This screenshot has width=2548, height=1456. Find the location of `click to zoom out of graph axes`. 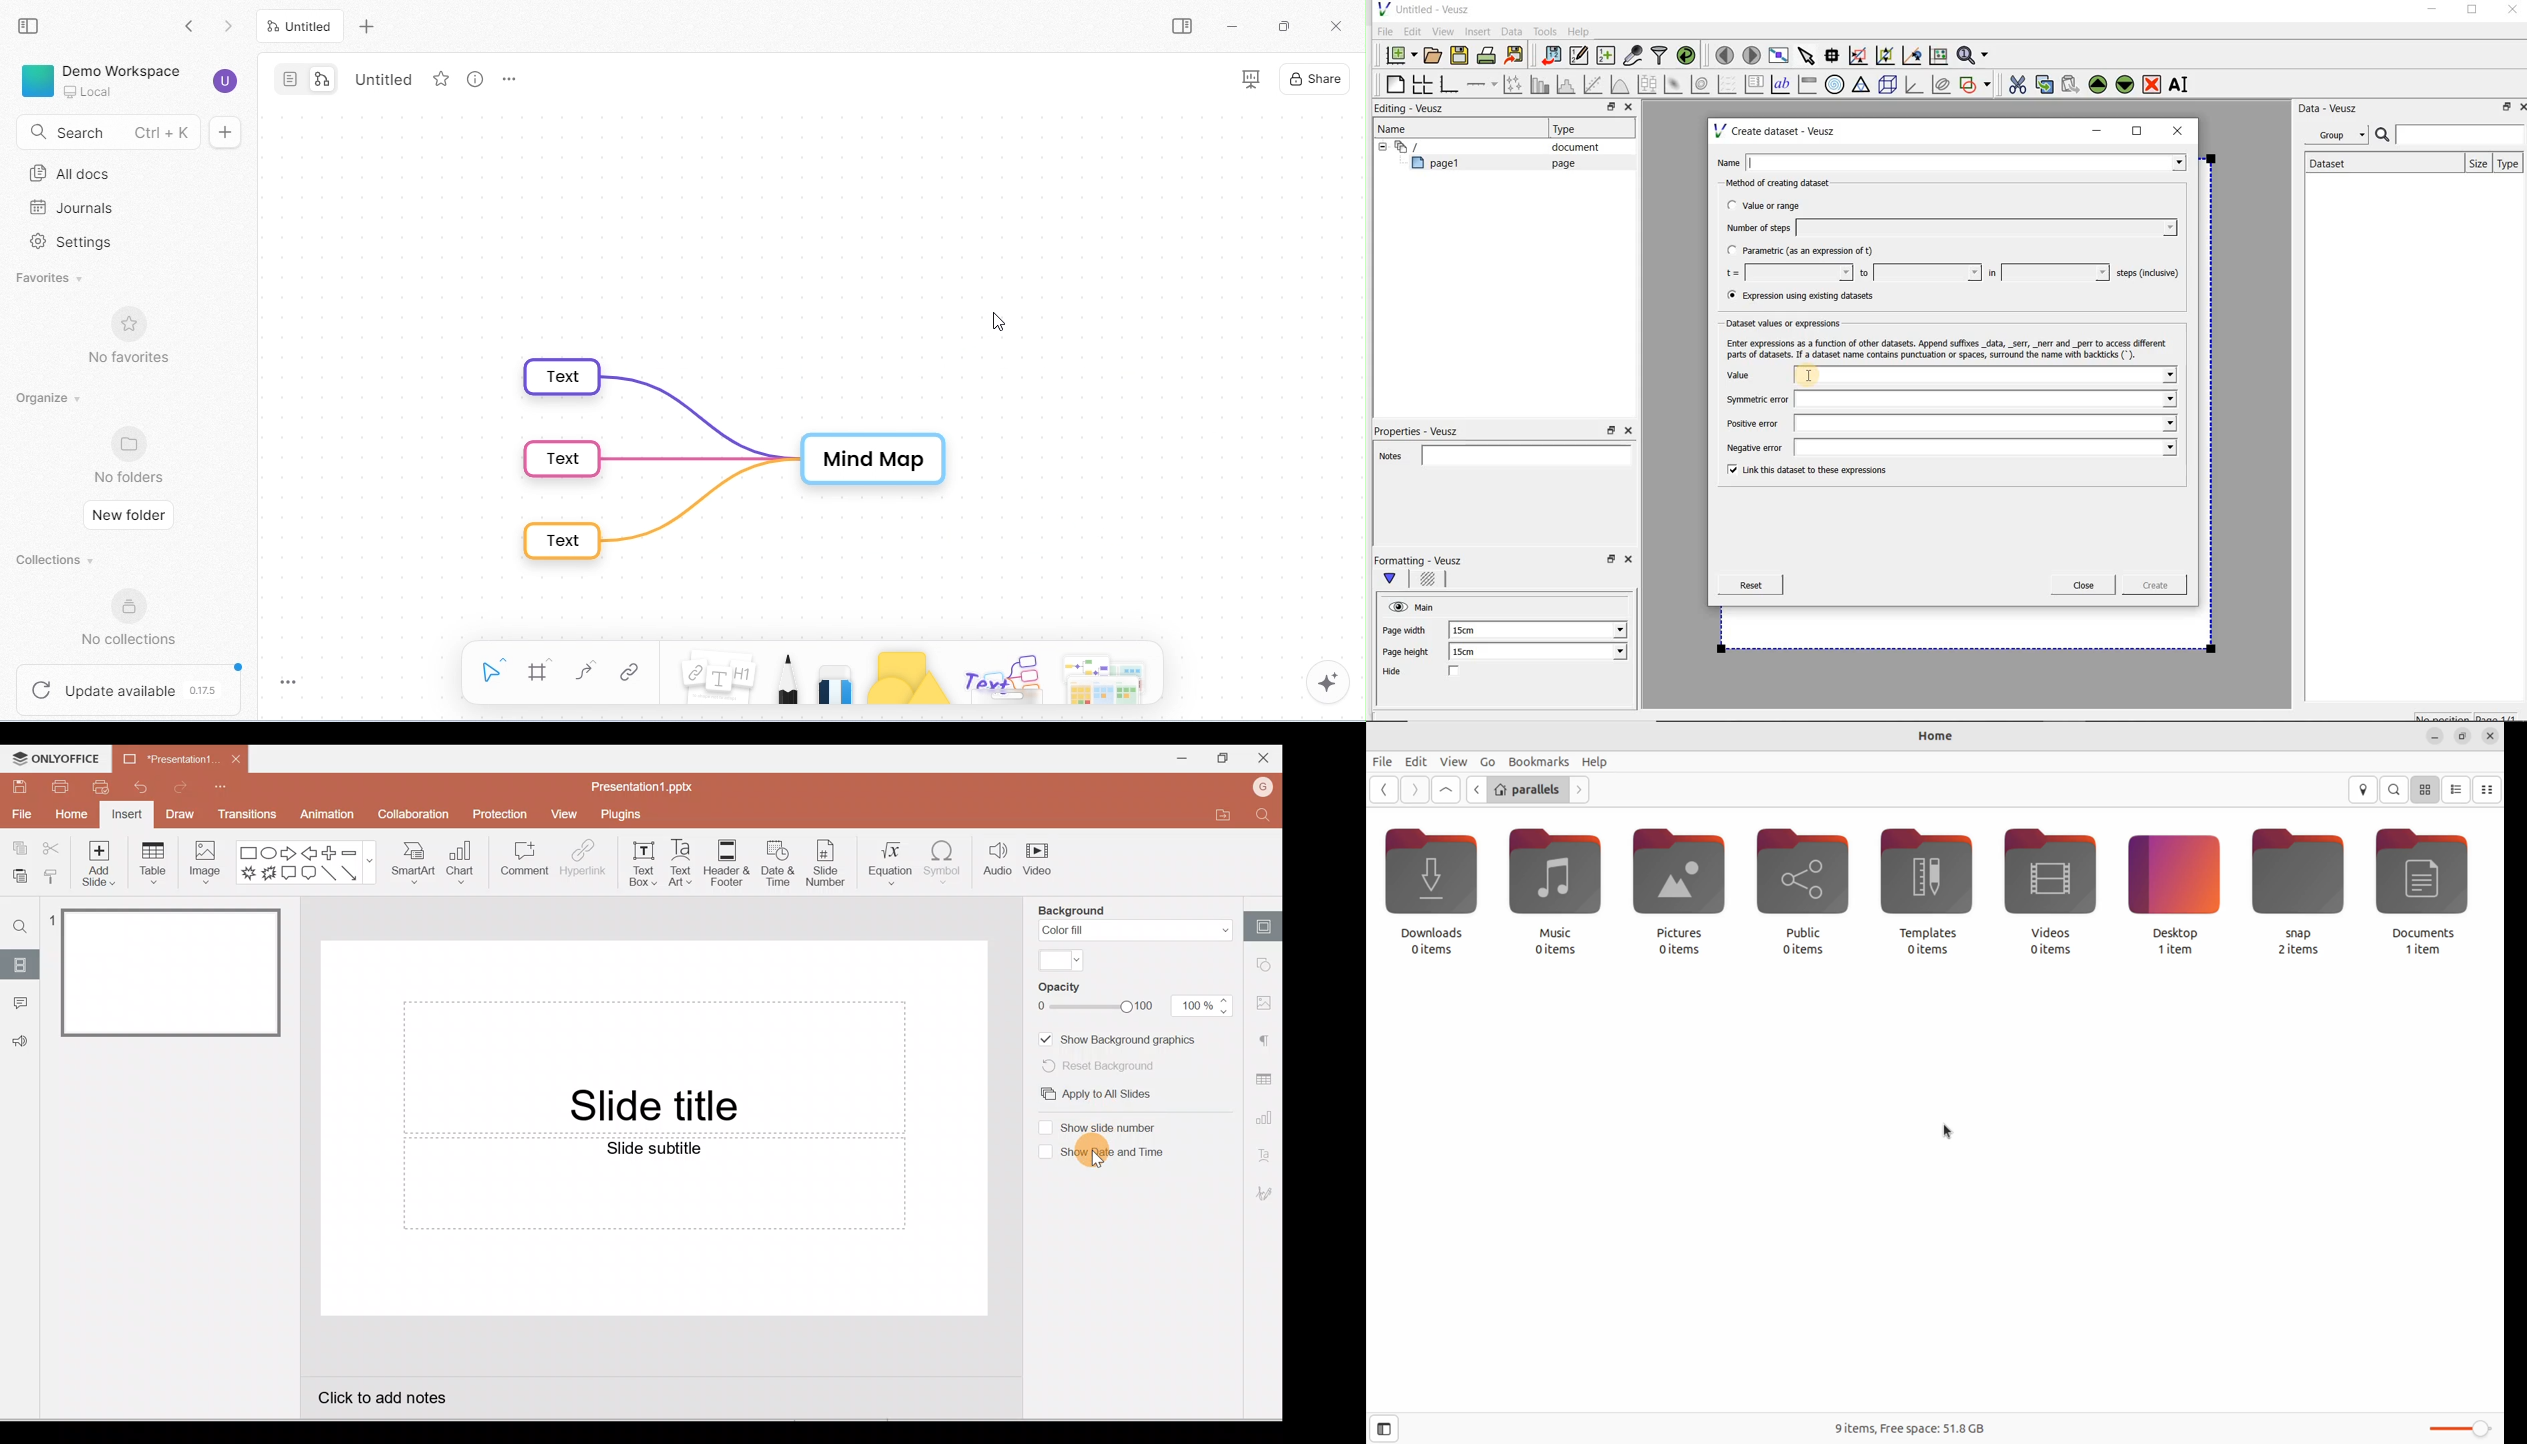

click to zoom out of graph axes is located at coordinates (1886, 56).